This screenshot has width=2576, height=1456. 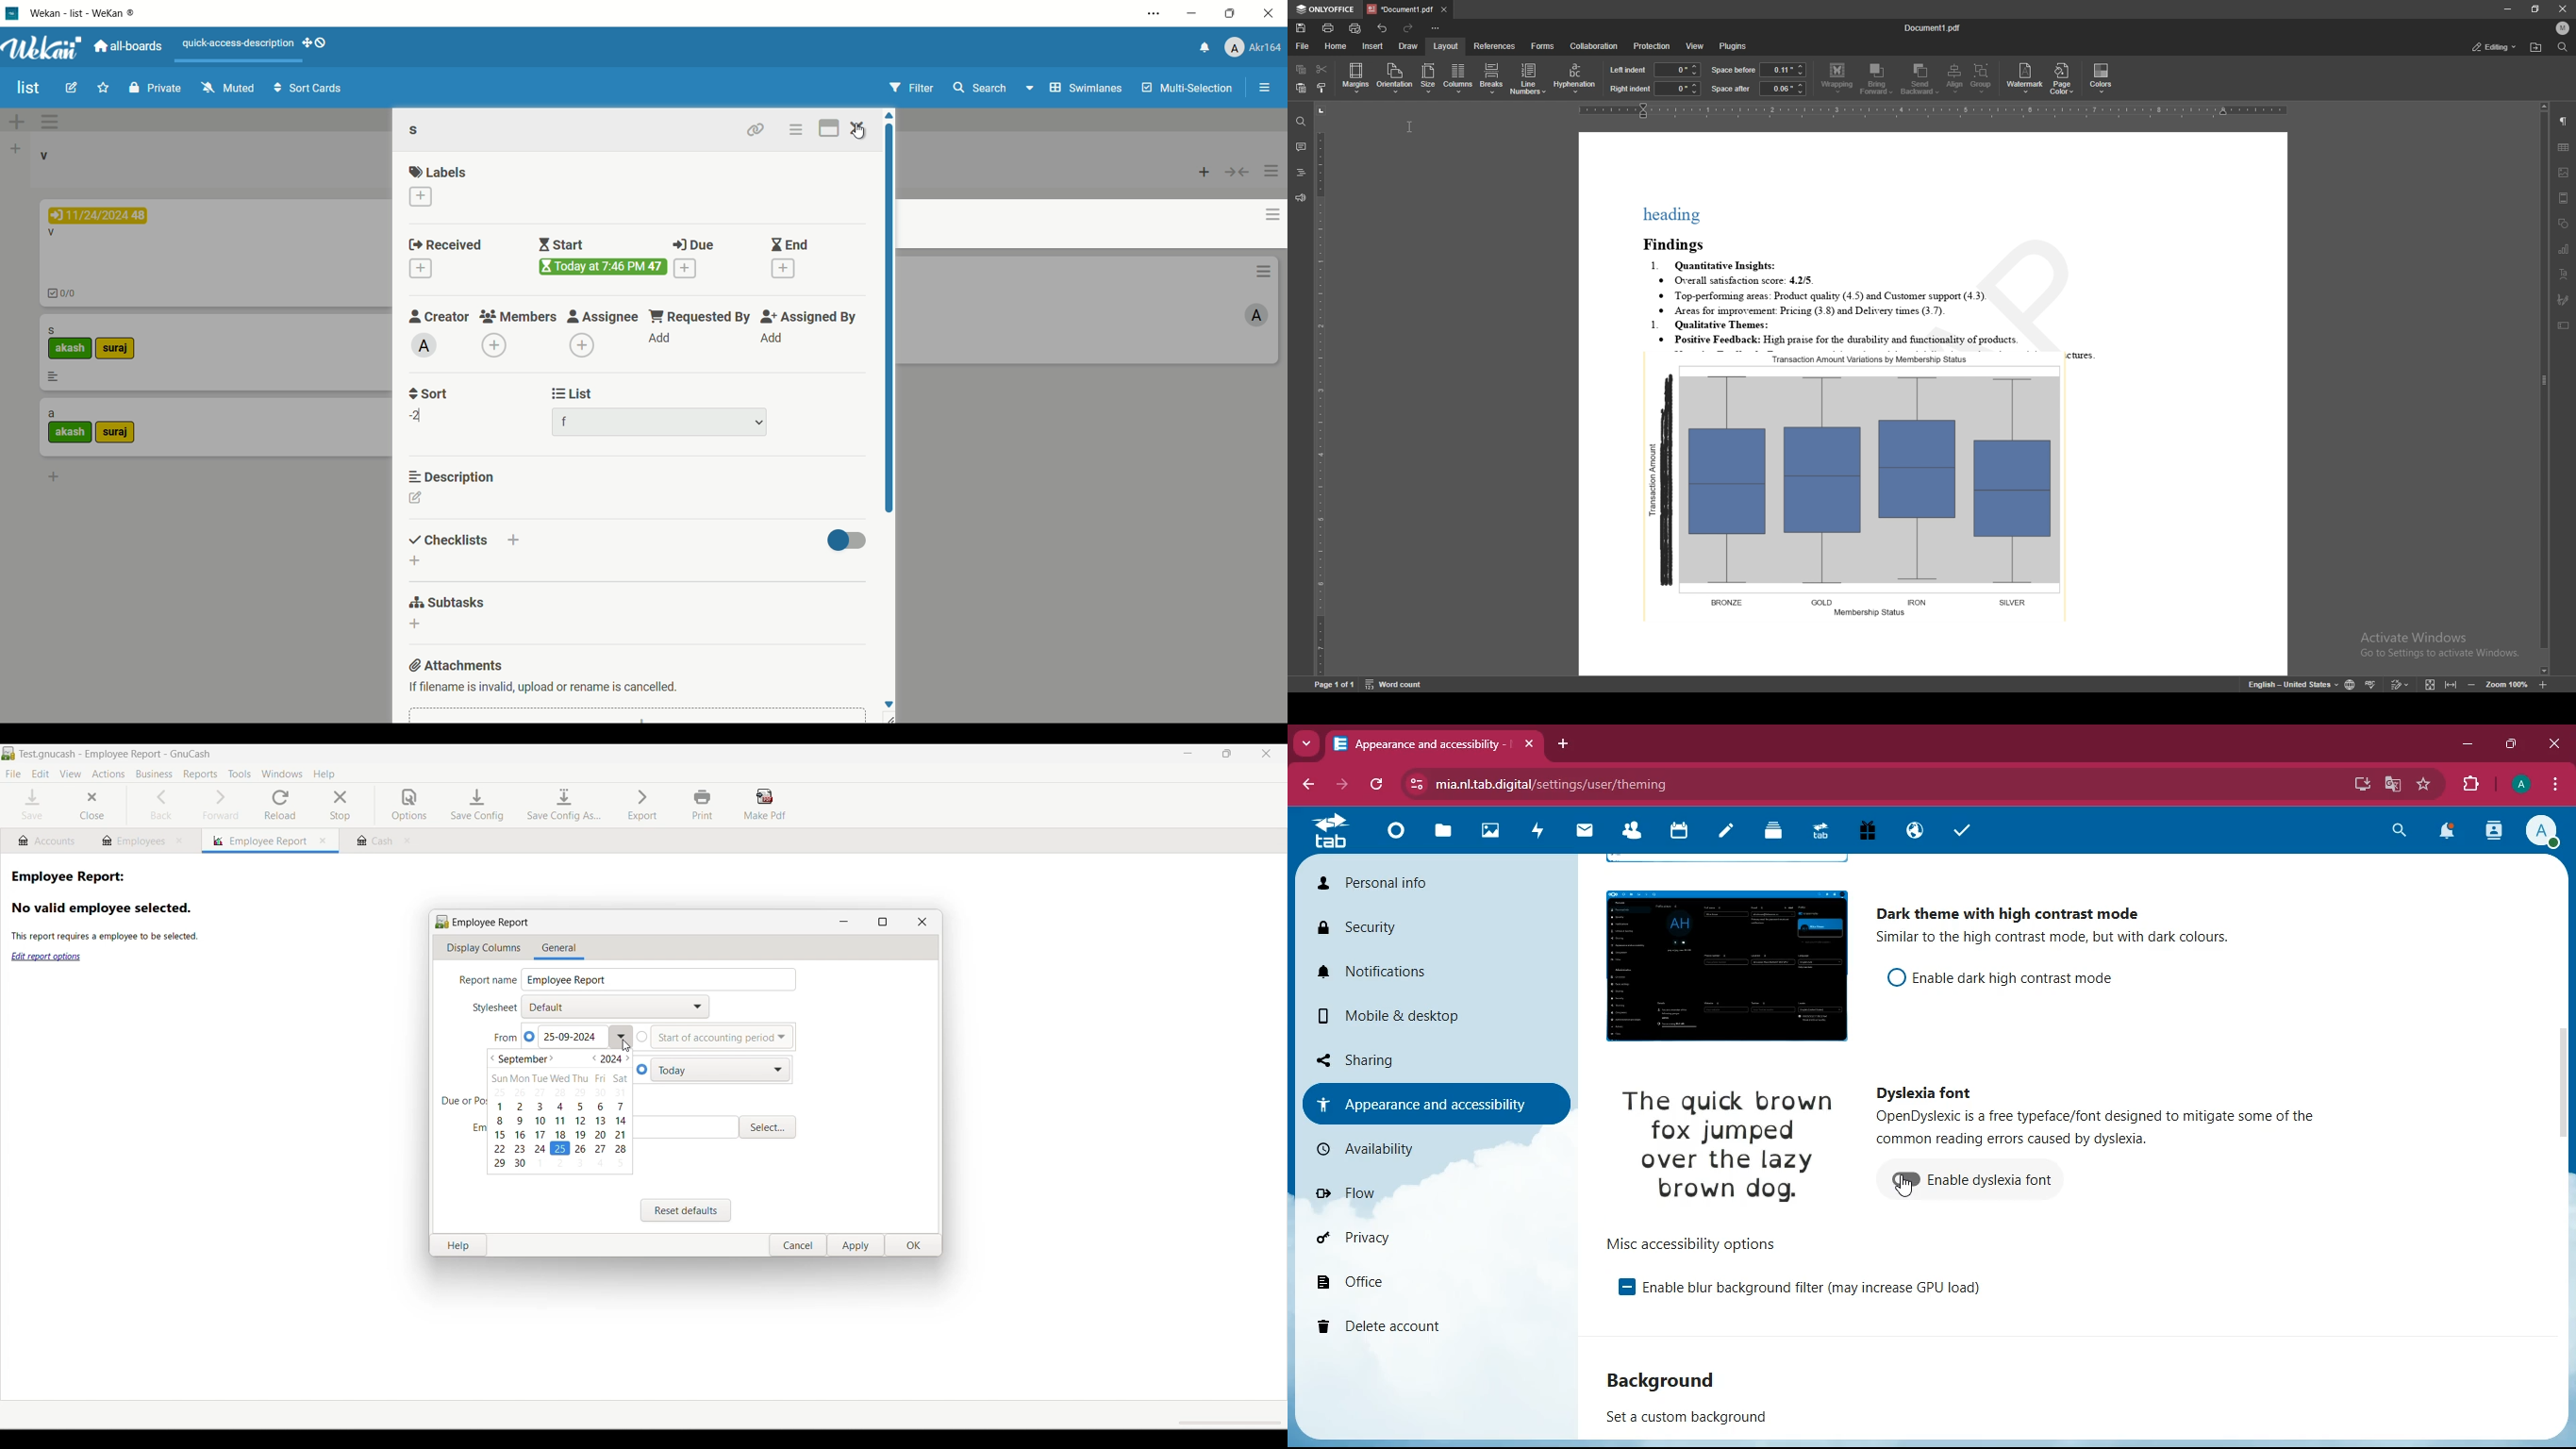 What do you see at coordinates (126, 48) in the screenshot?
I see `all boards` at bounding box center [126, 48].